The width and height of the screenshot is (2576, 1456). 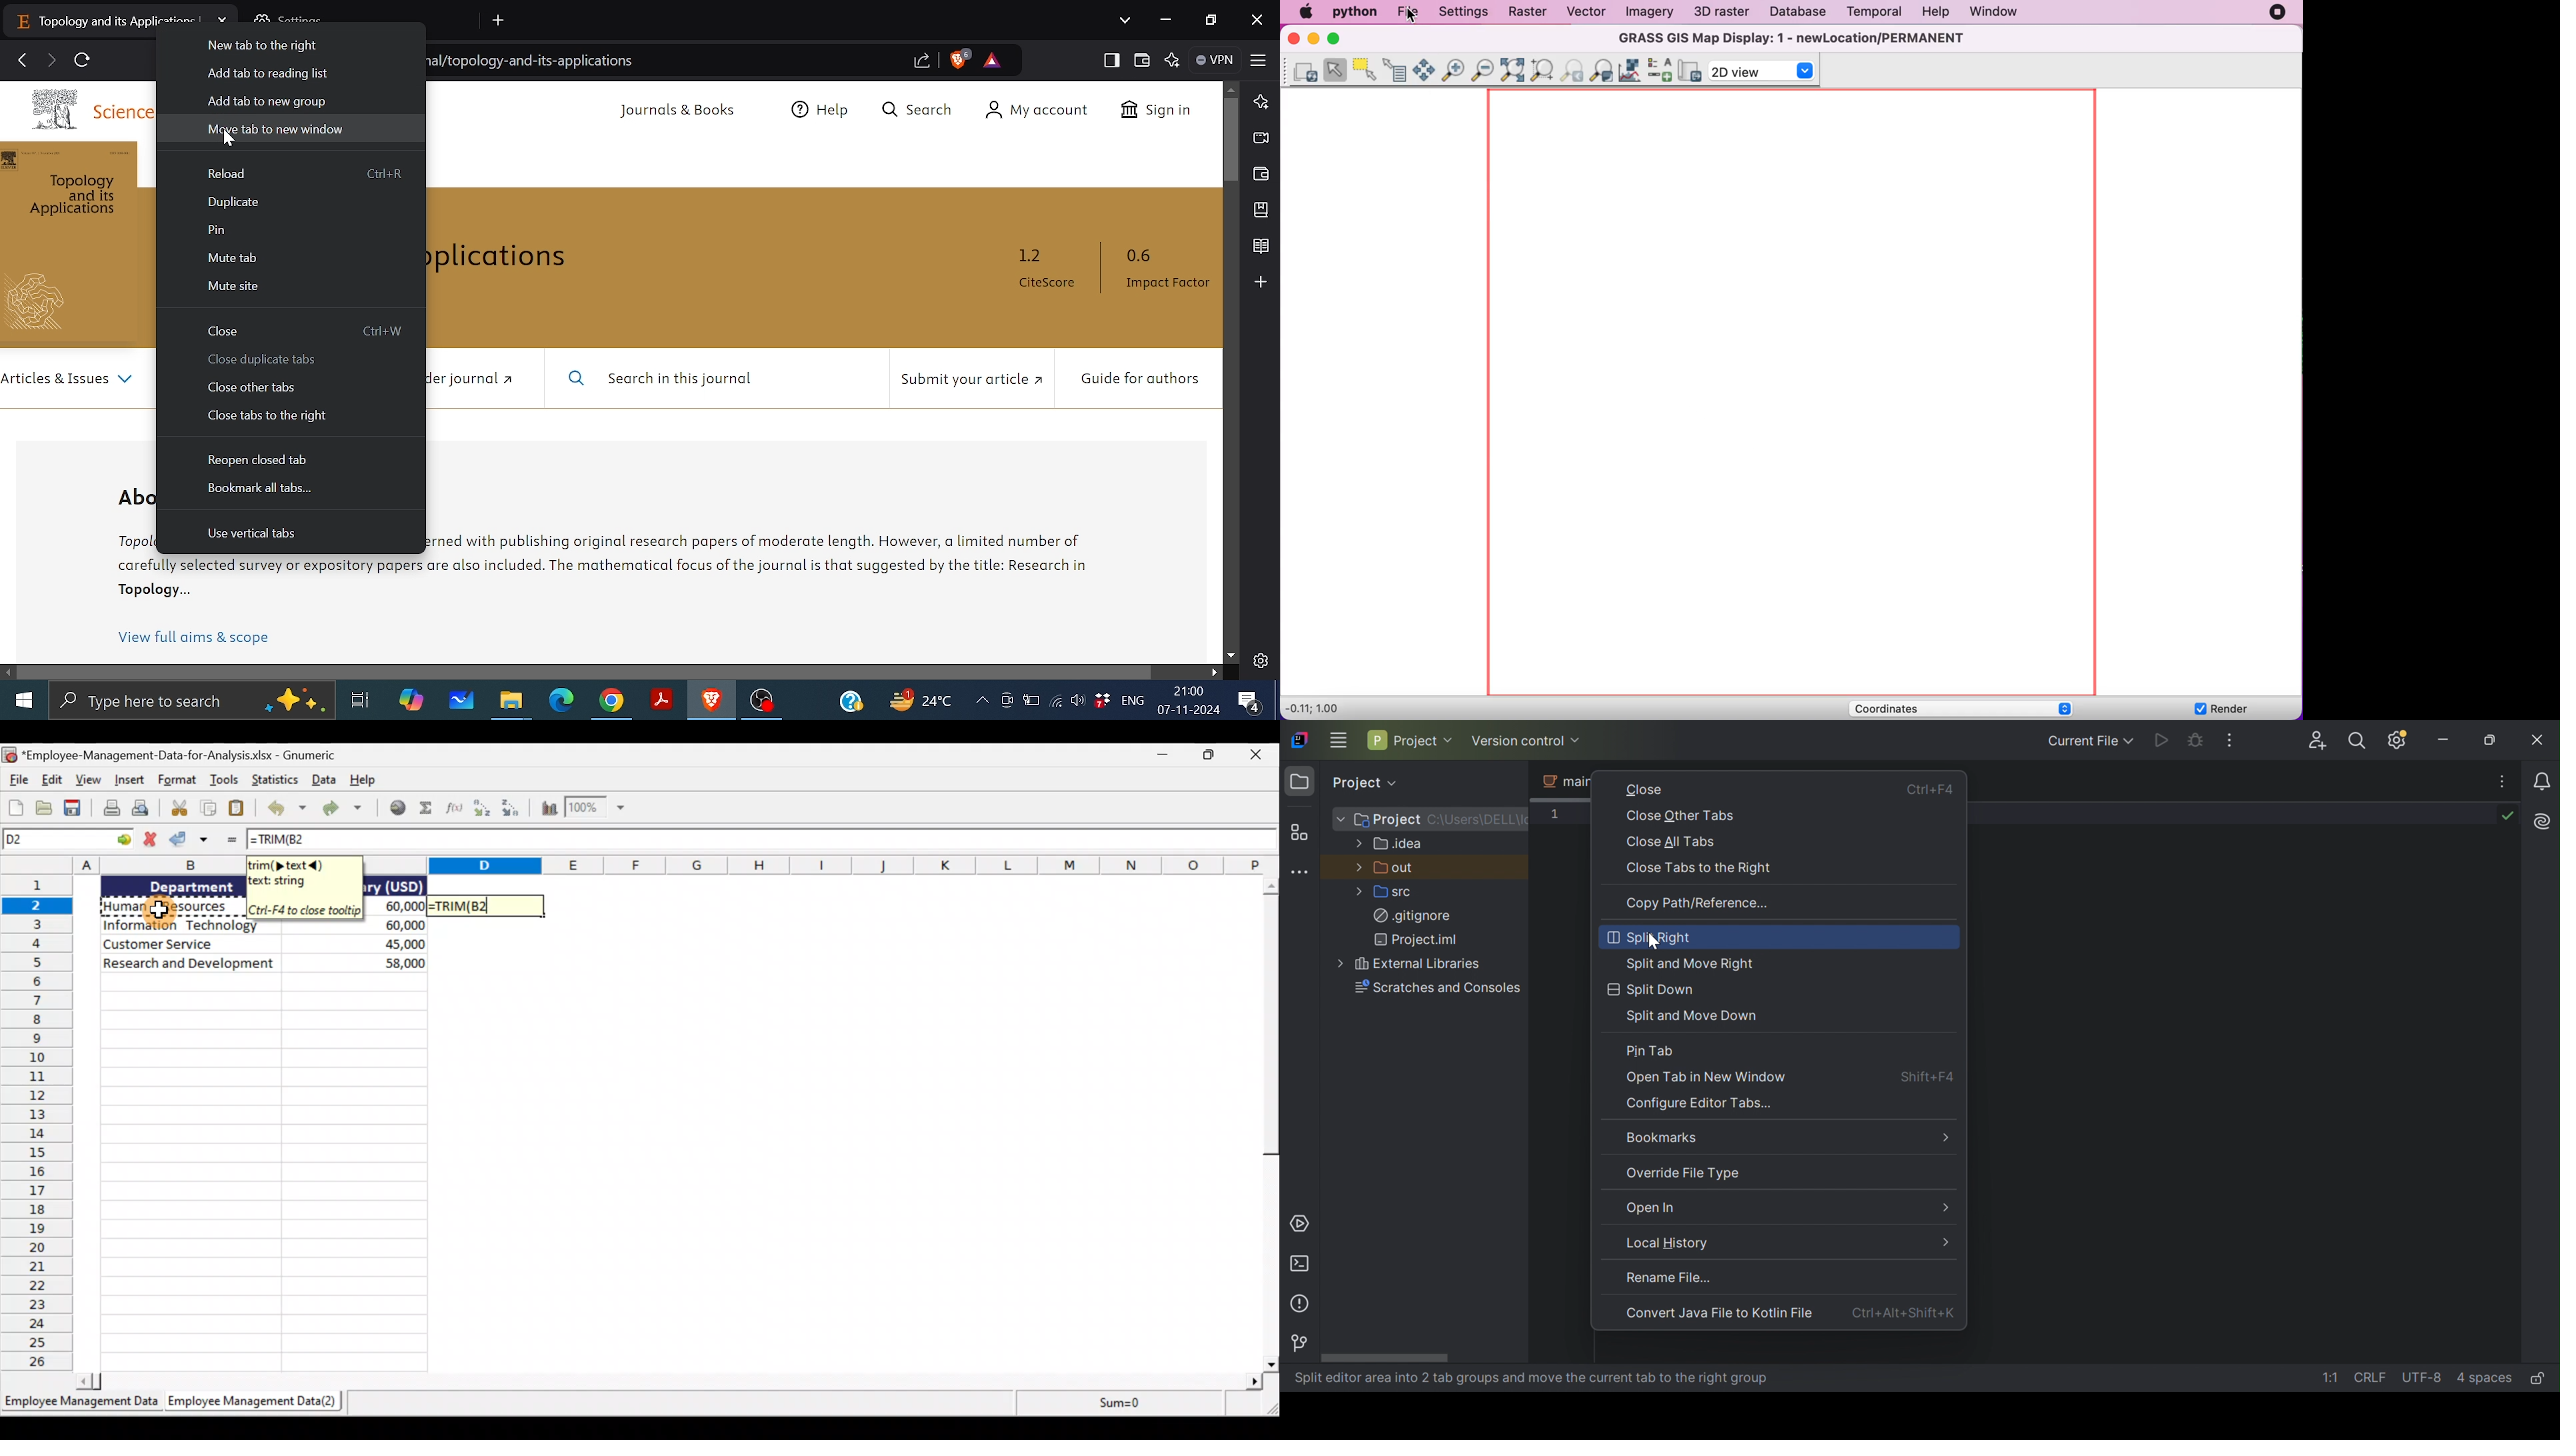 I want to click on Project.iml, so click(x=1419, y=942).